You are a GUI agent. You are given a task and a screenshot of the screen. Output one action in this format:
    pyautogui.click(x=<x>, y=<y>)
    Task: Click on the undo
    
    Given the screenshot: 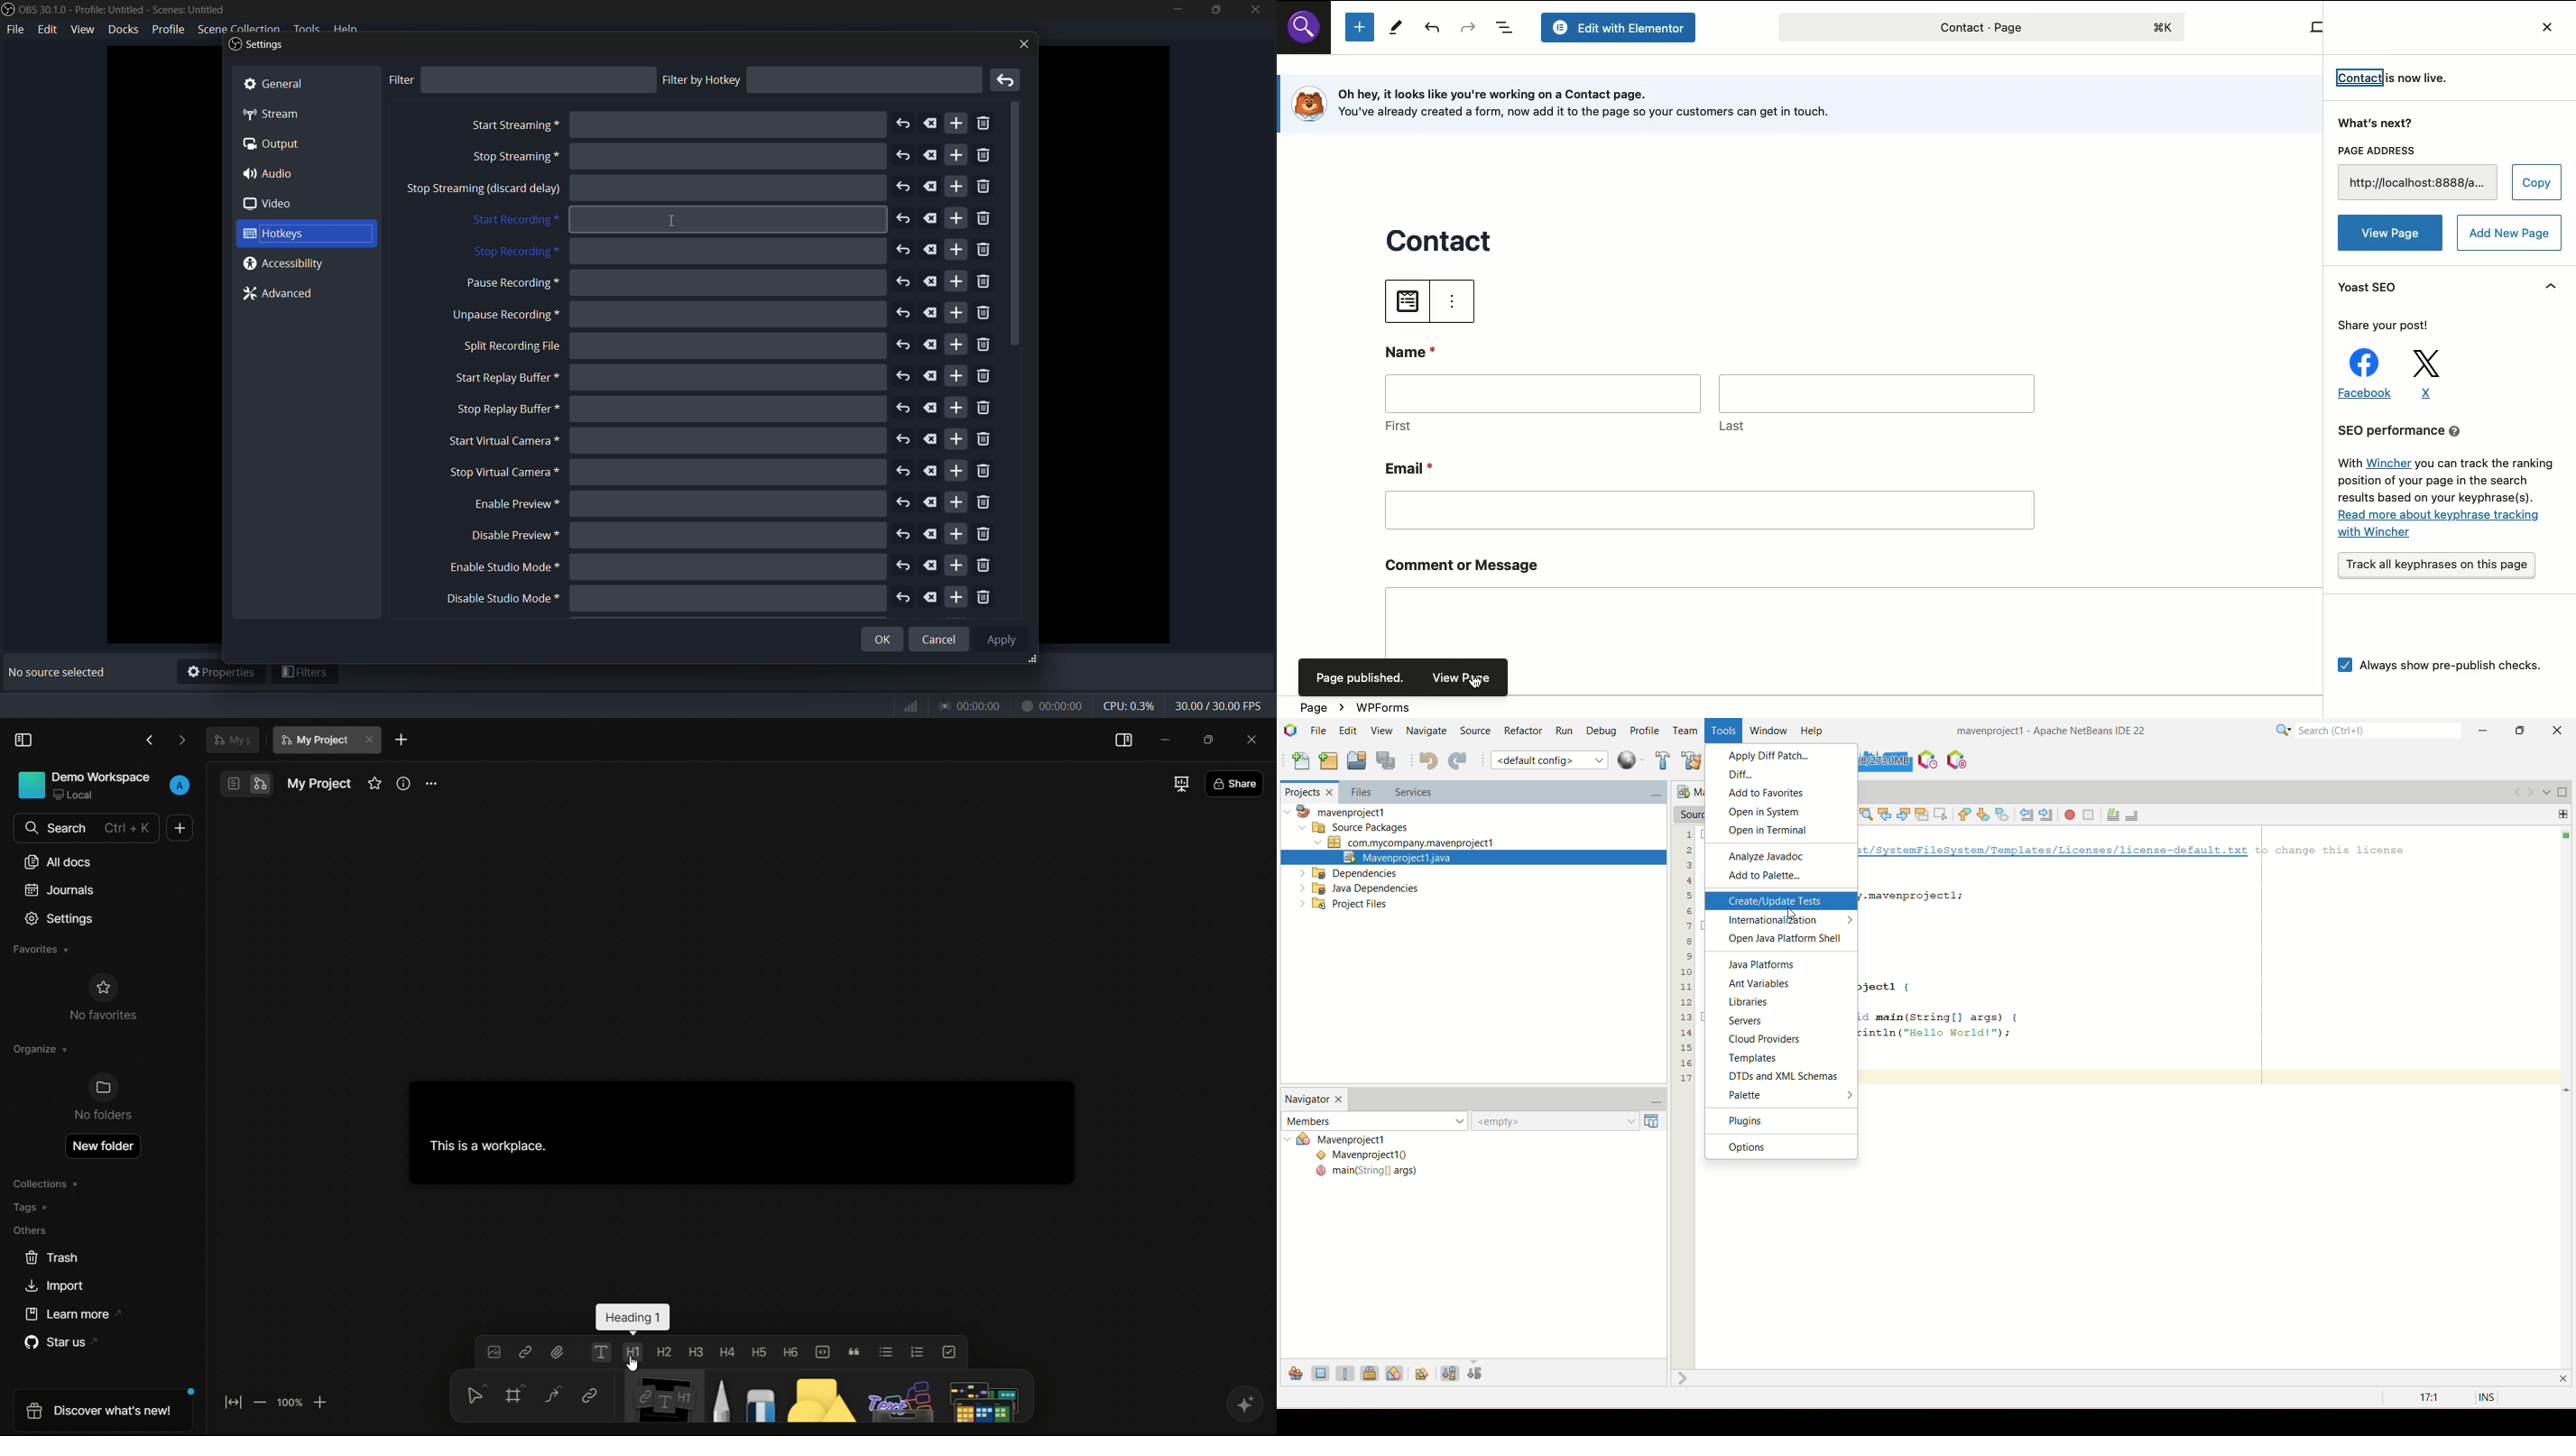 What is the action you would take?
    pyautogui.click(x=903, y=156)
    